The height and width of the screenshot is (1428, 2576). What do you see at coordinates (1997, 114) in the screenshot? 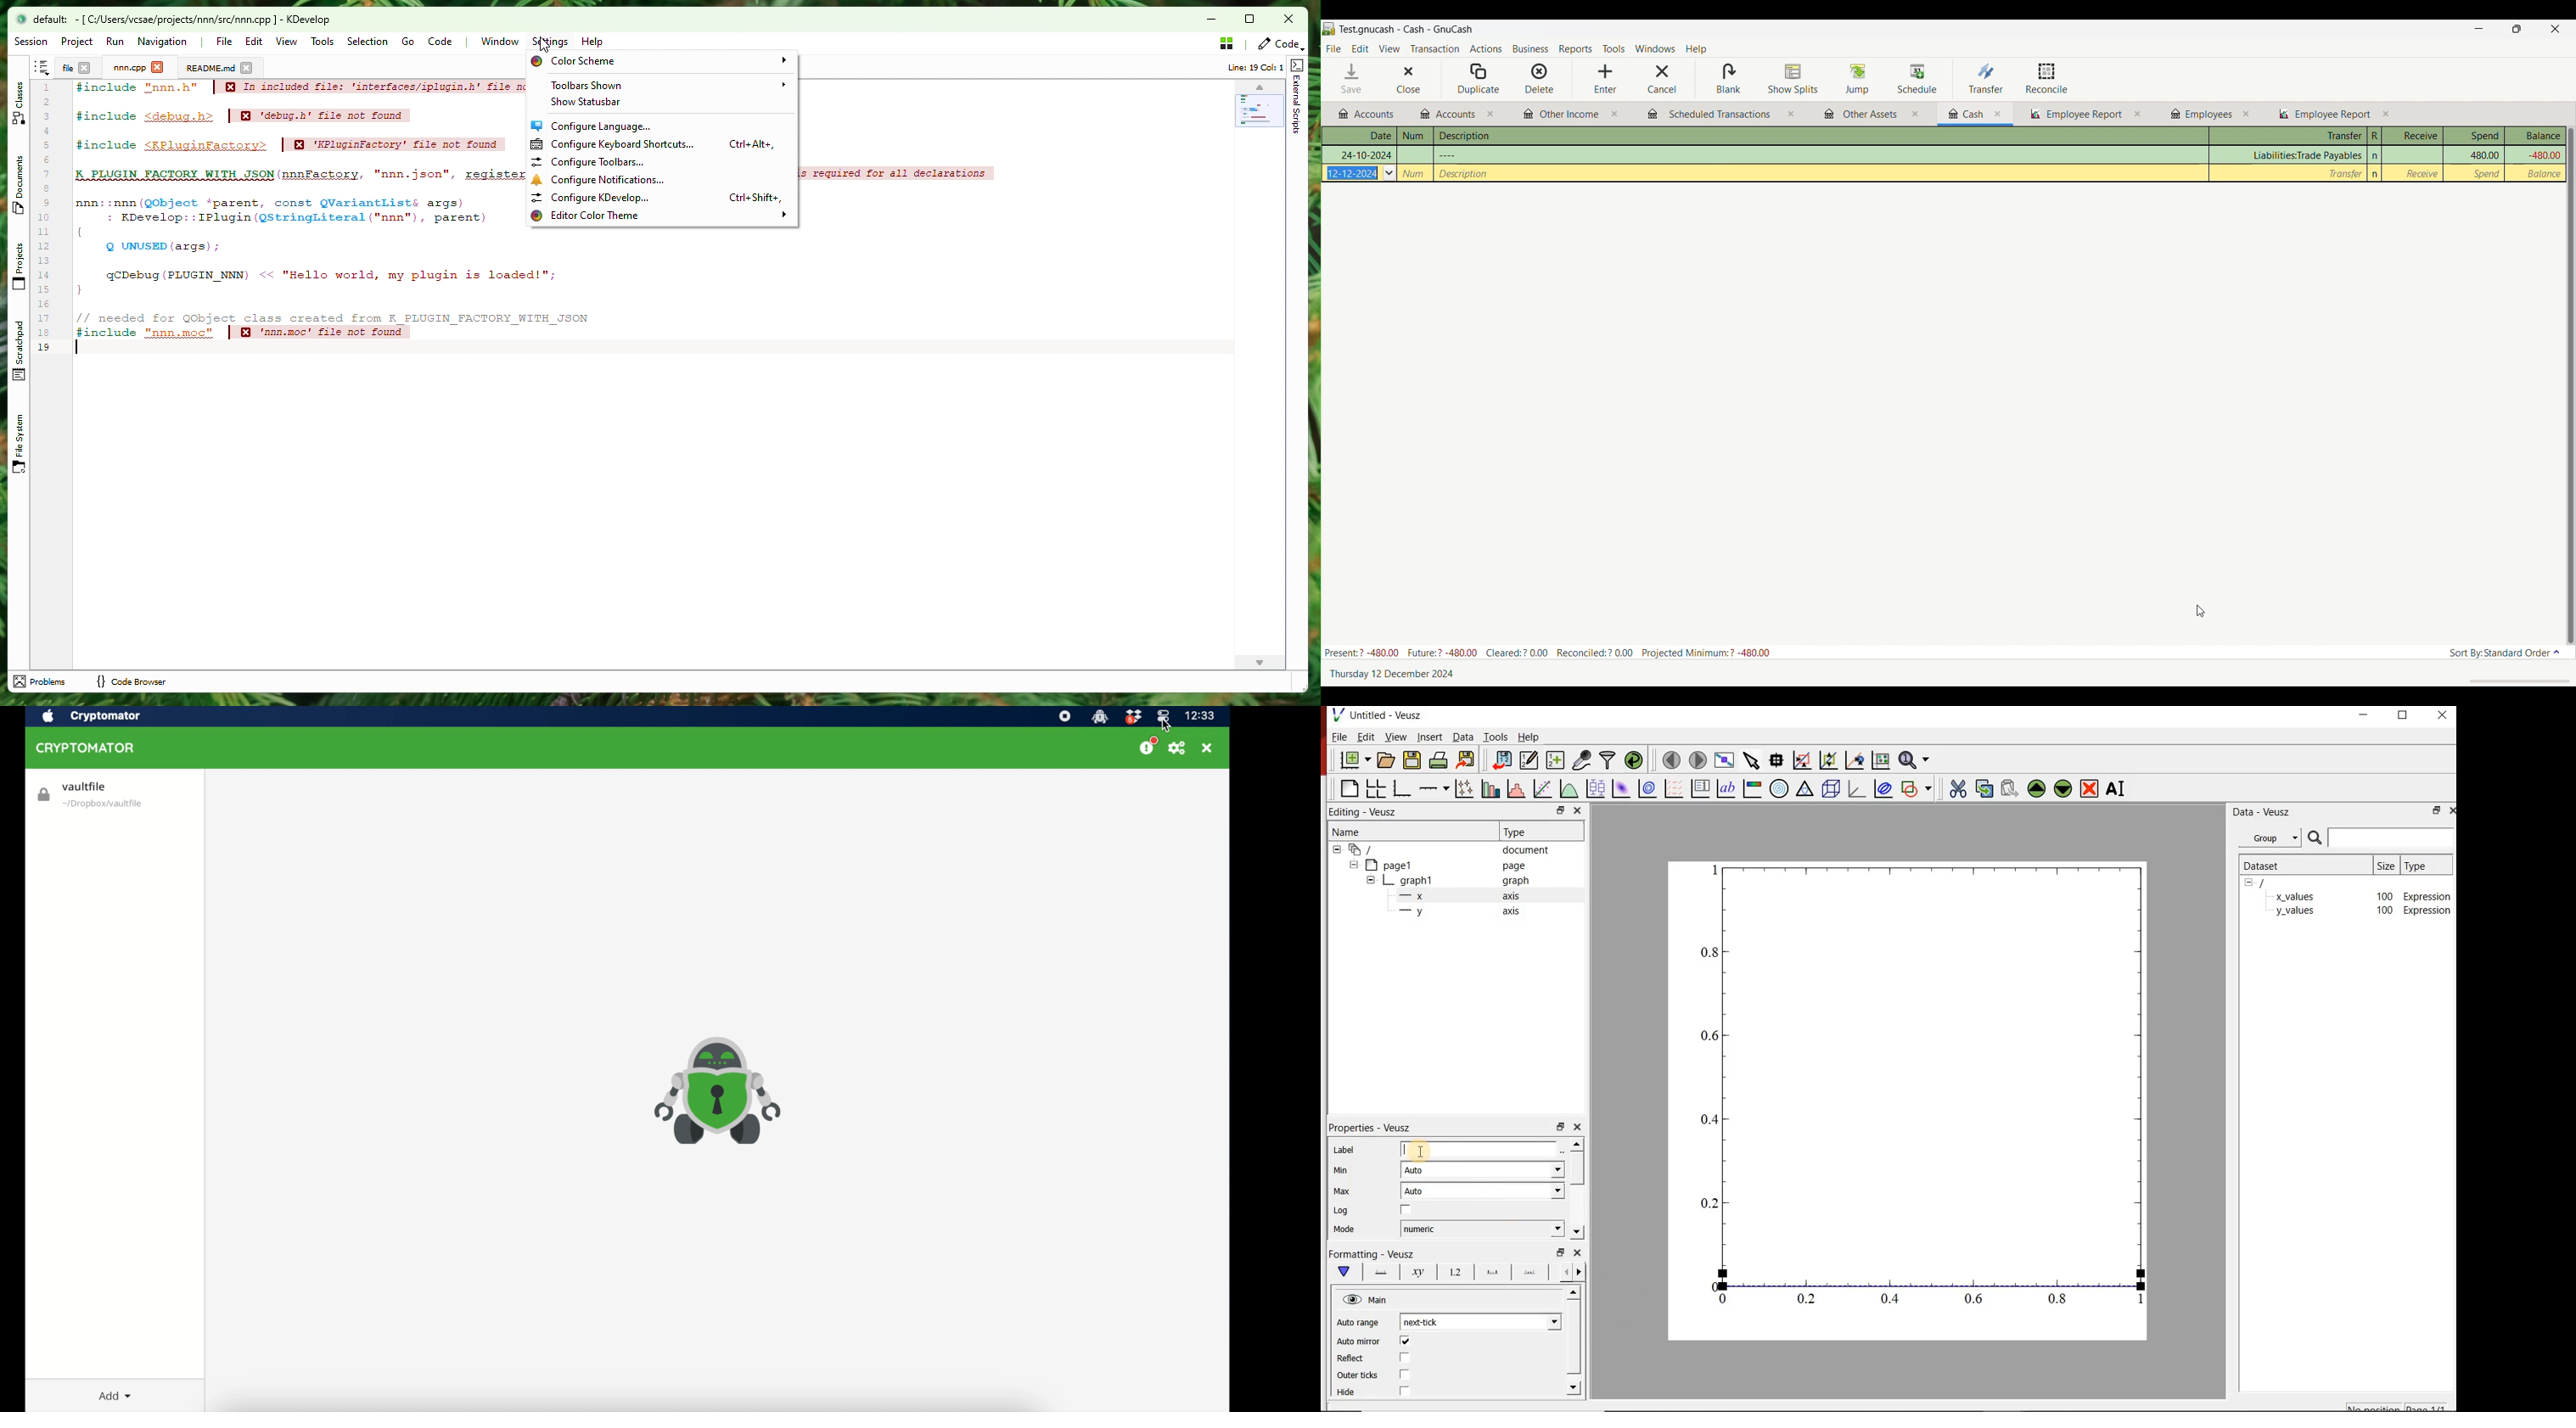
I see `close` at bounding box center [1997, 114].